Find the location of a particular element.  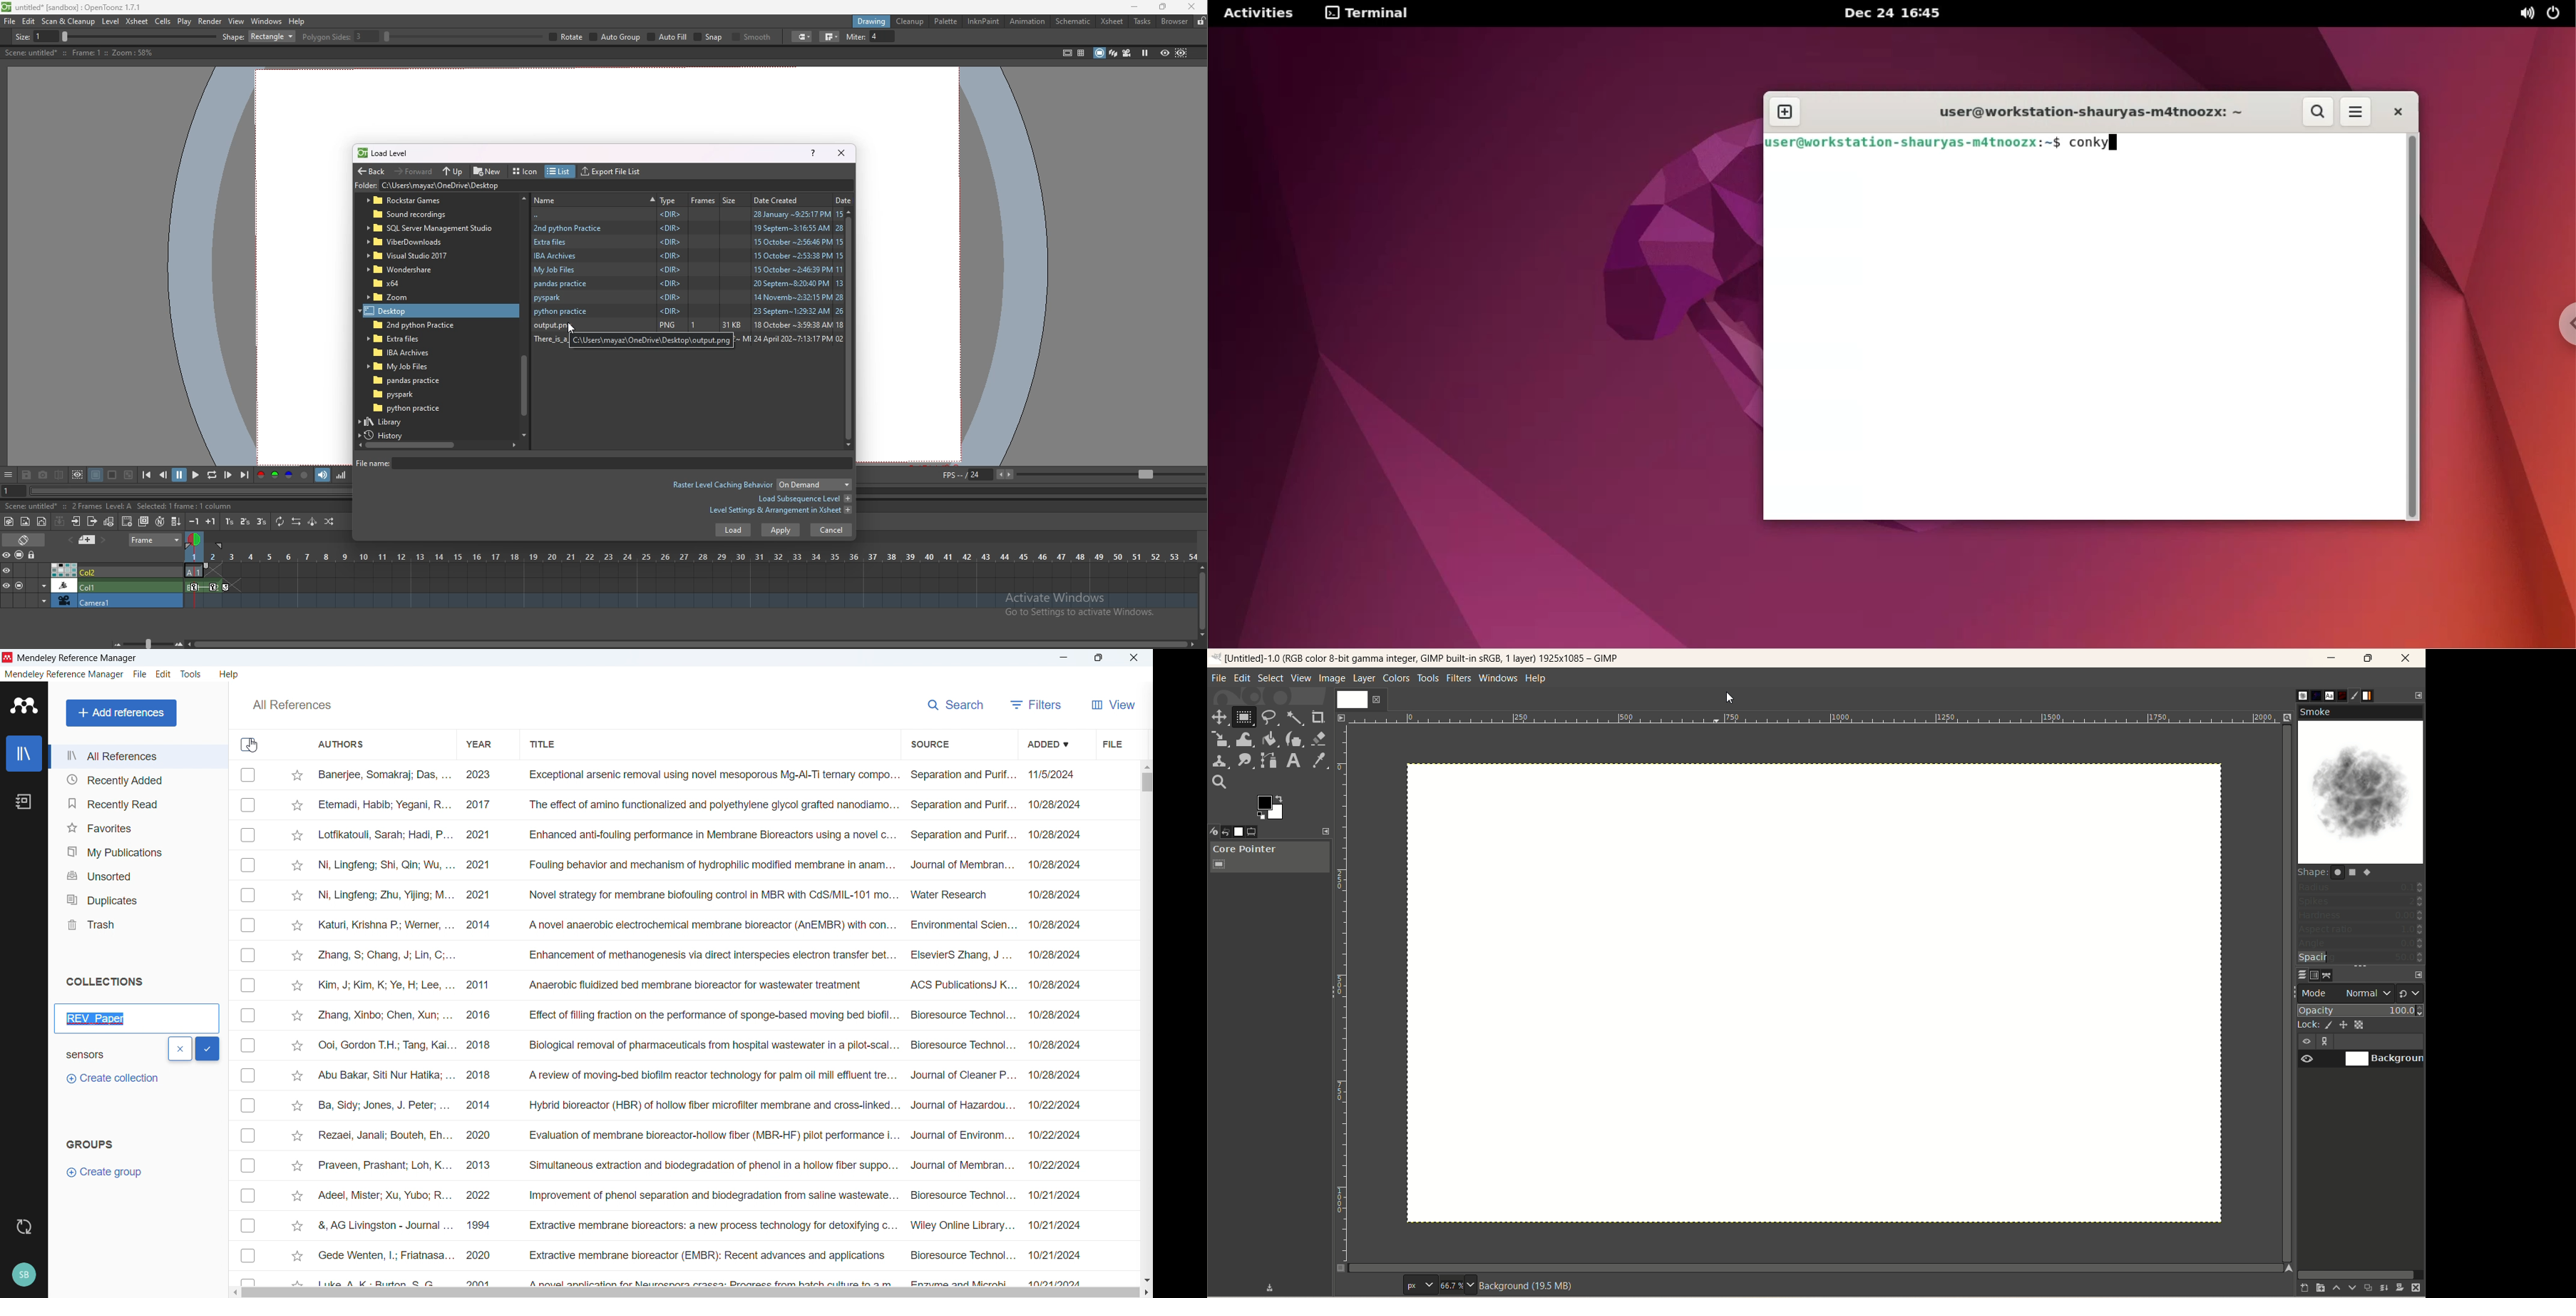

reframe on 1s is located at coordinates (231, 521).